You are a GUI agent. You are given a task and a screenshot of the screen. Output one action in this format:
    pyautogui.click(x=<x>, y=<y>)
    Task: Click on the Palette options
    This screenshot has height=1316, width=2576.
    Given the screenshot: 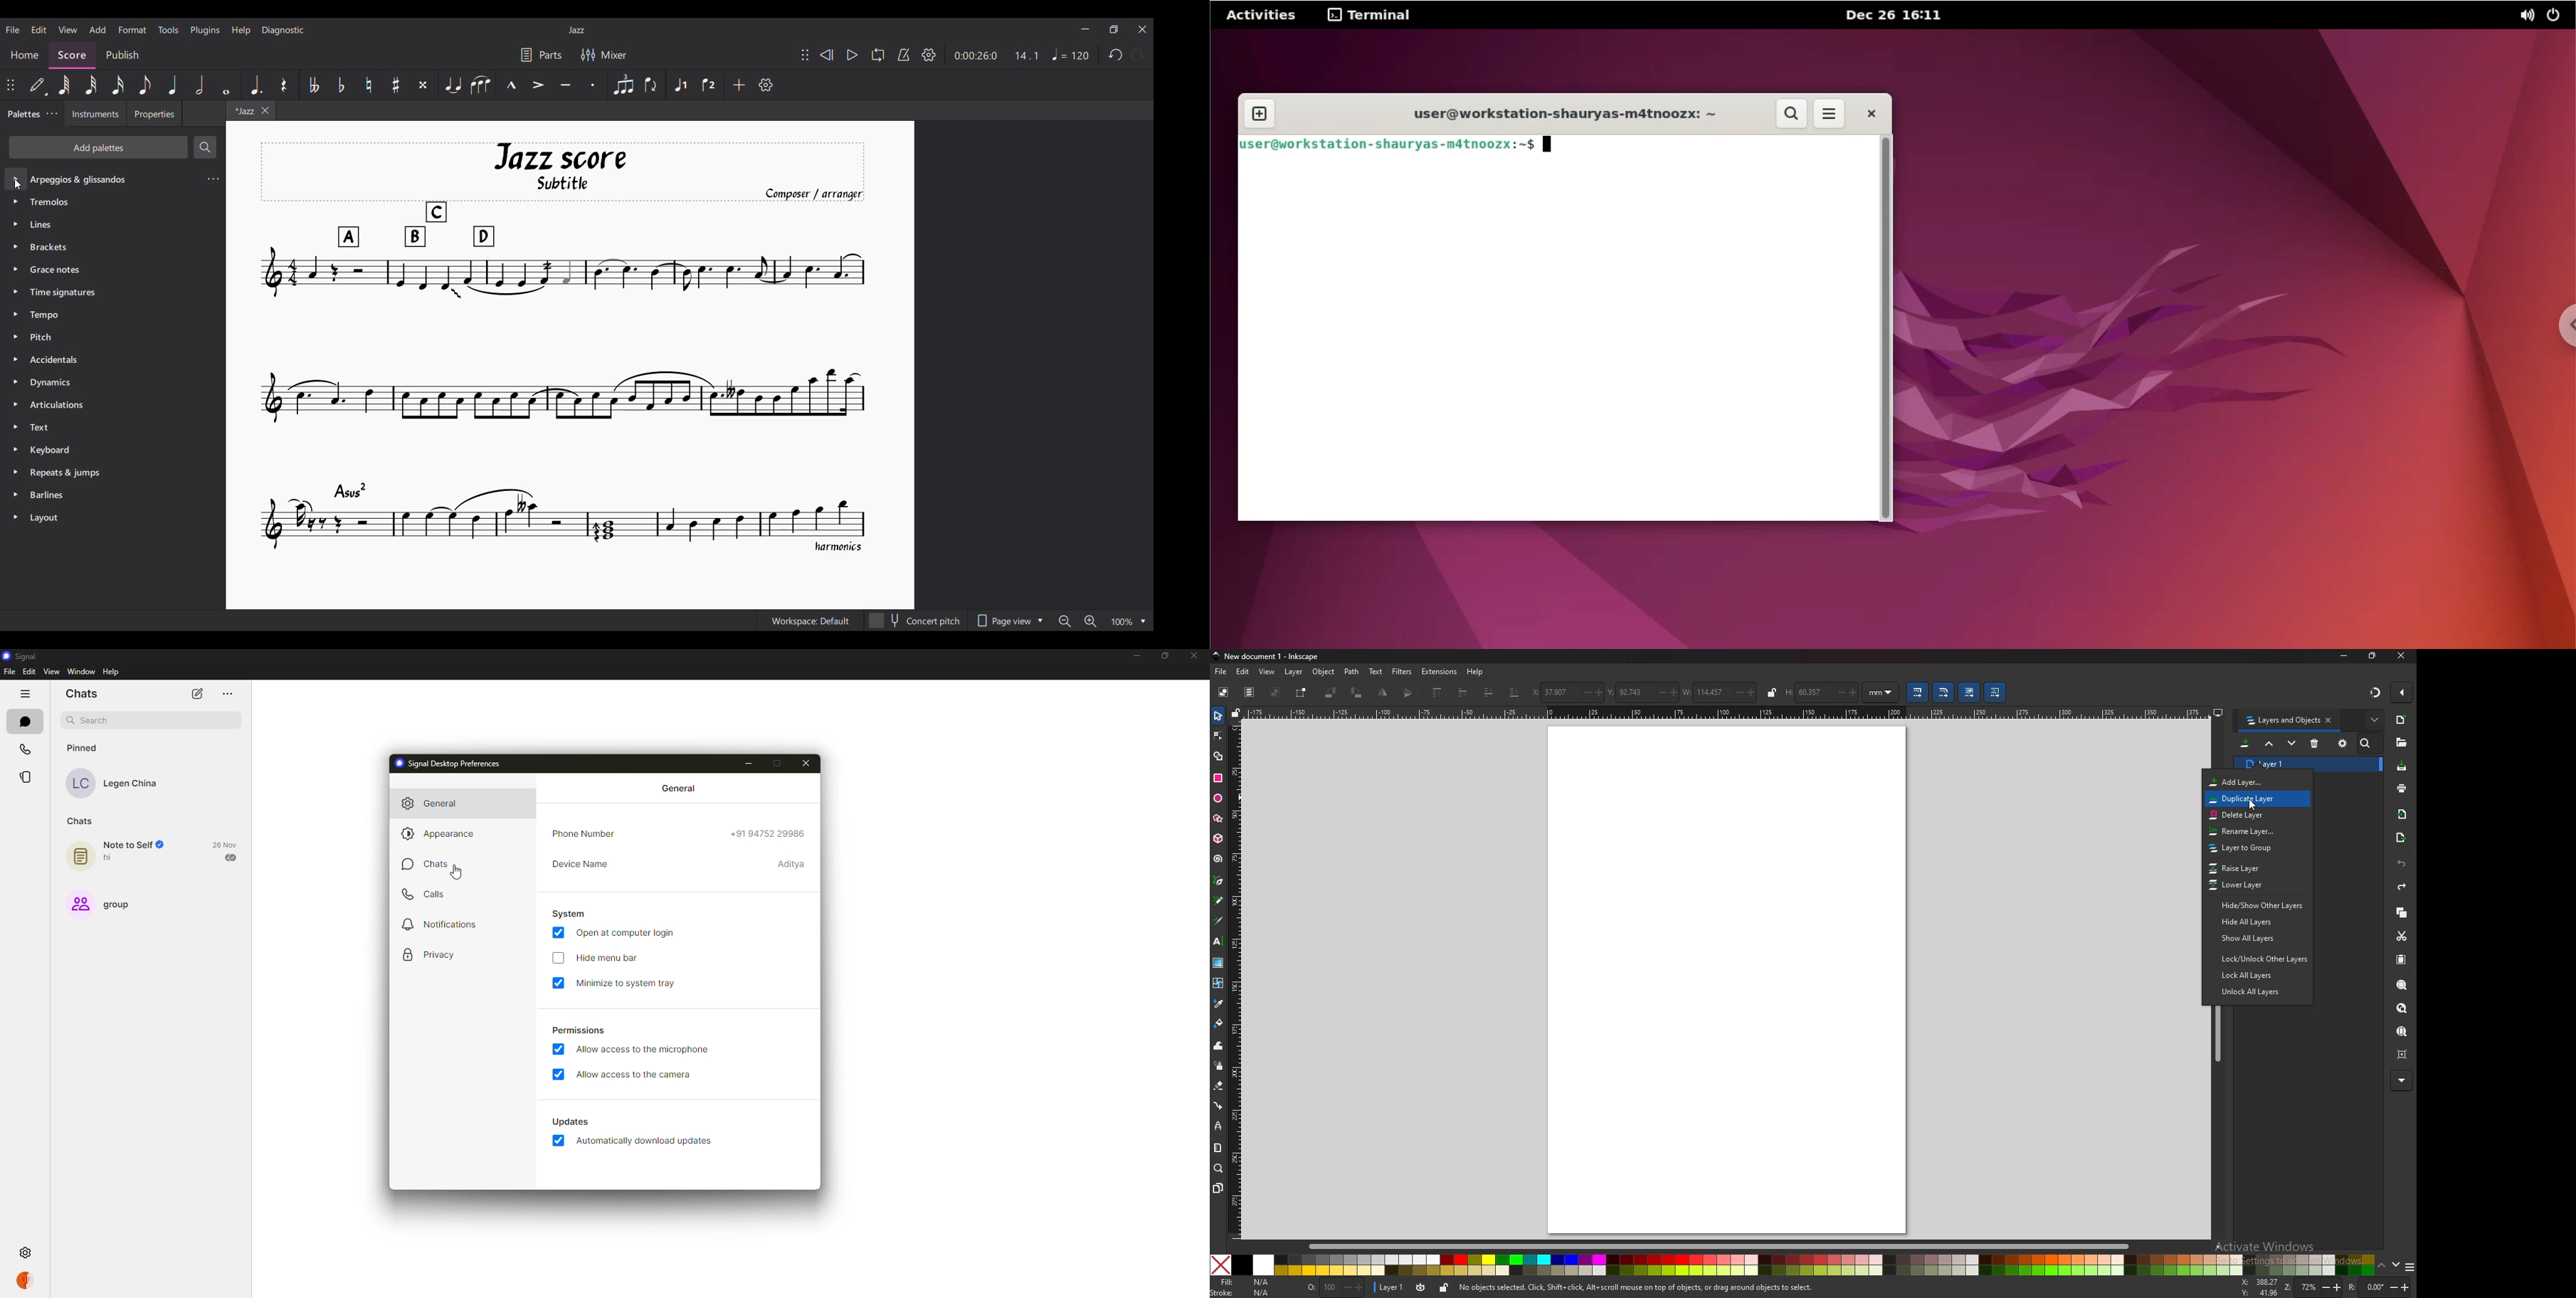 What is the action you would take?
    pyautogui.click(x=82, y=181)
    